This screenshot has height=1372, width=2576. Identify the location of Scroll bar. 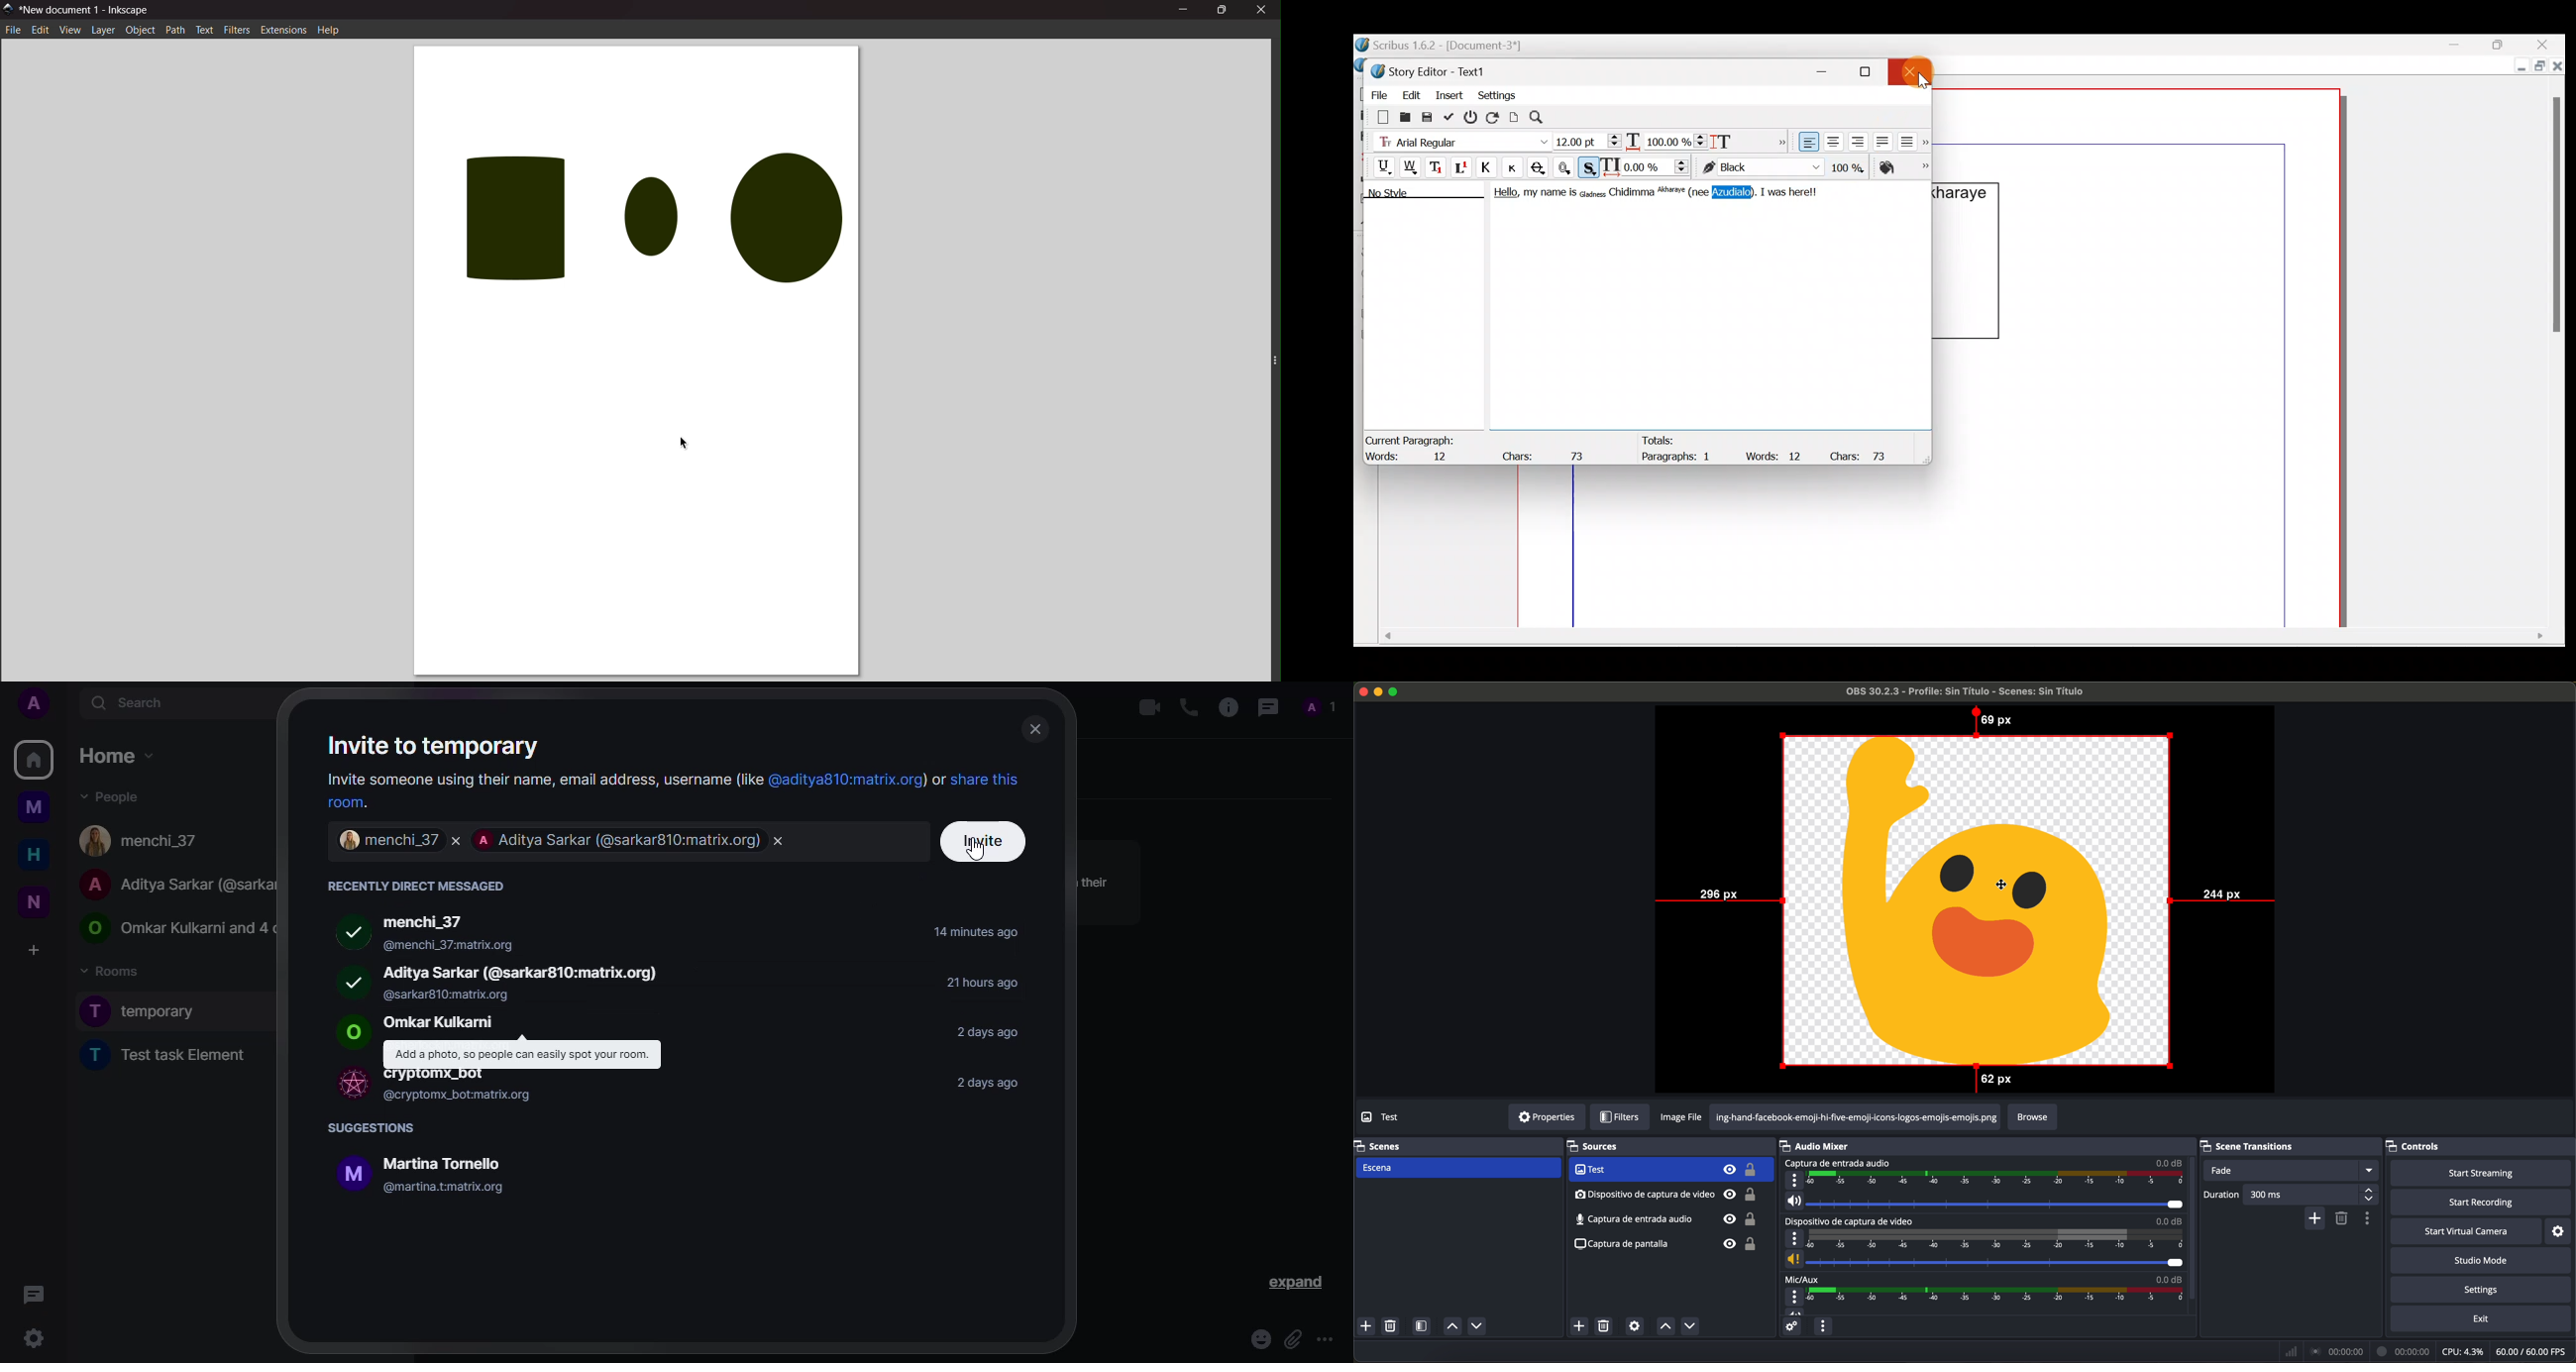
(2552, 345).